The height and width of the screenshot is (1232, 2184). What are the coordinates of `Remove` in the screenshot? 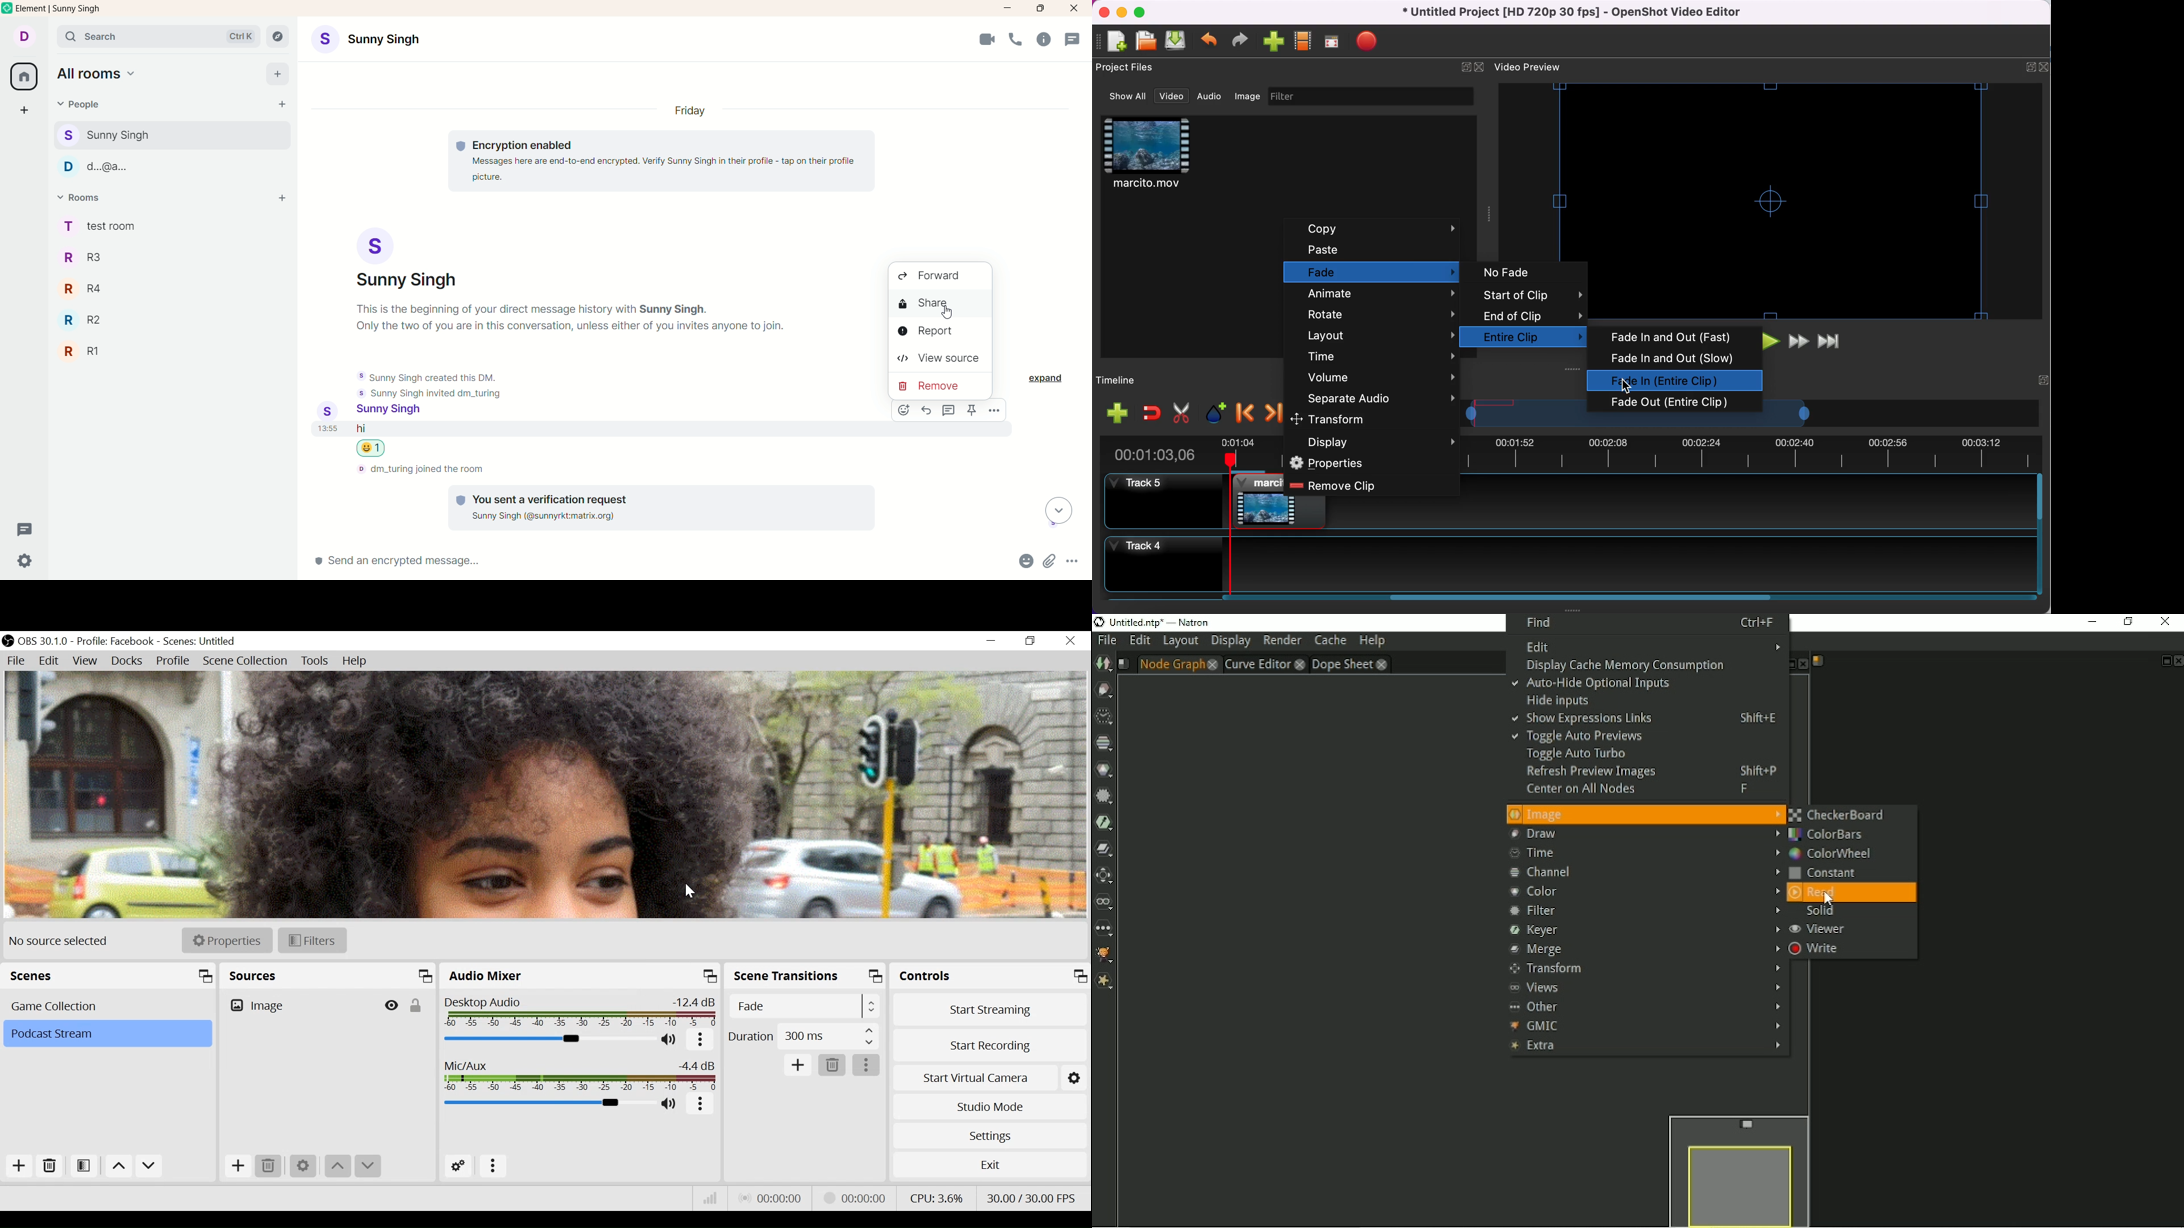 It's located at (833, 1065).